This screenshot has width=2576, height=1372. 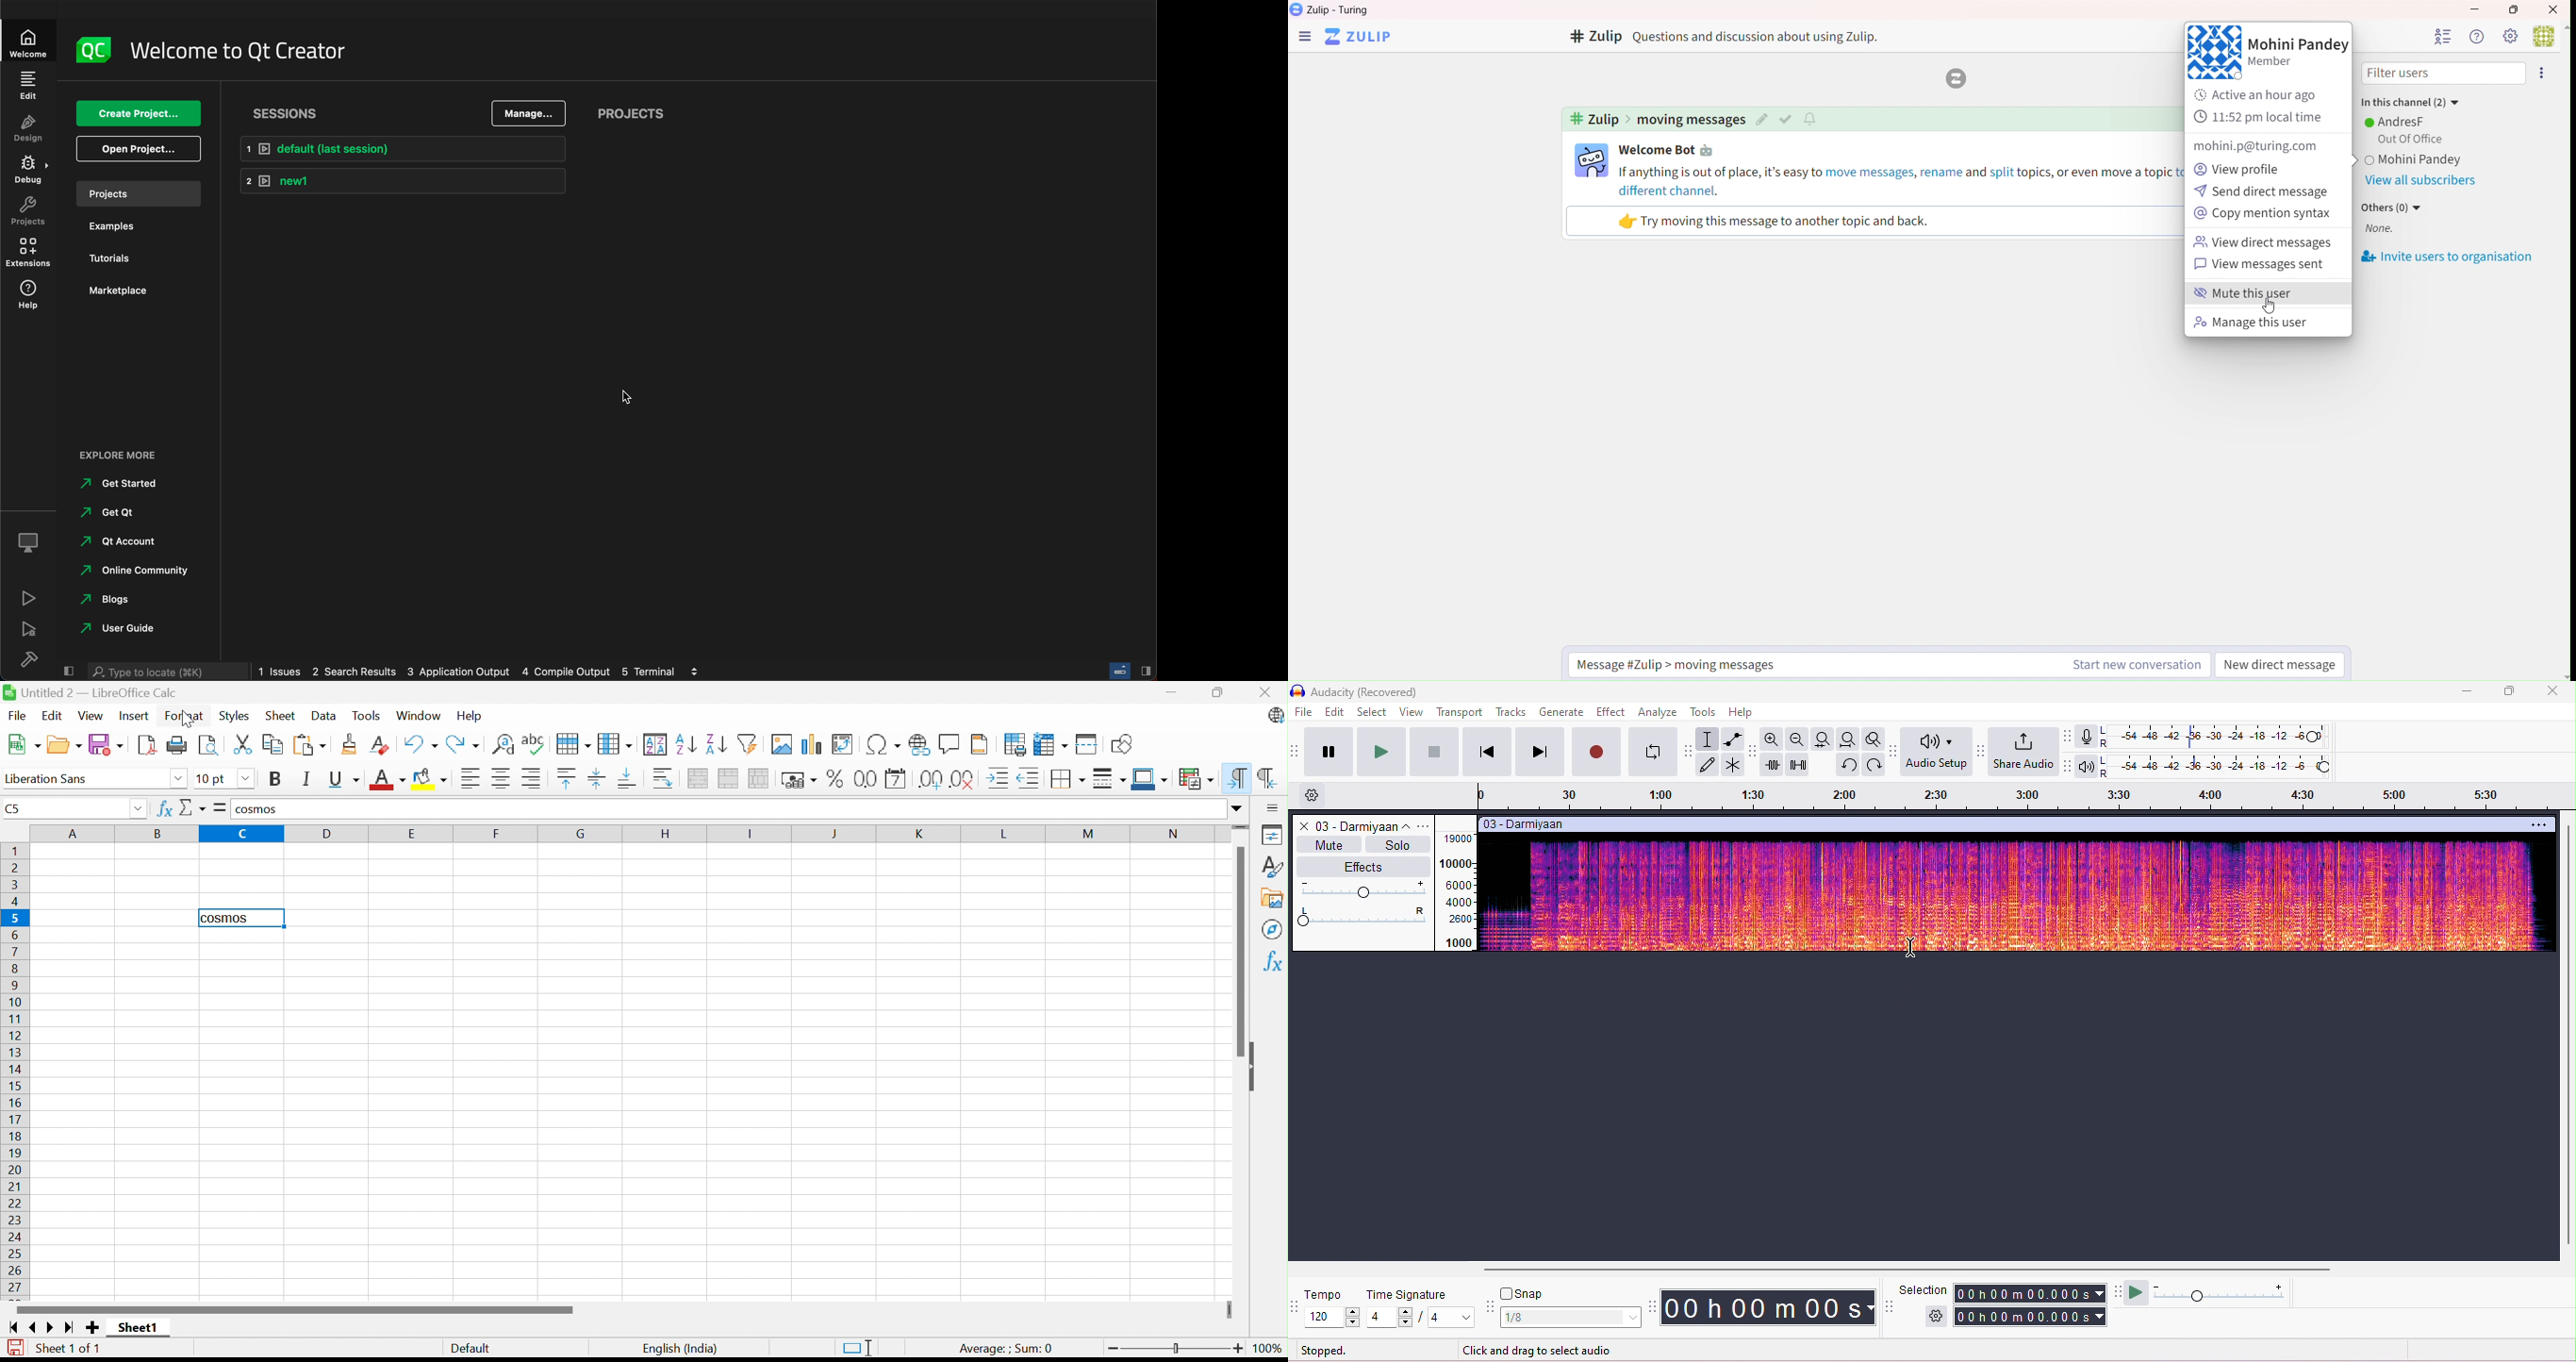 I want to click on trim outside selection, so click(x=1773, y=765).